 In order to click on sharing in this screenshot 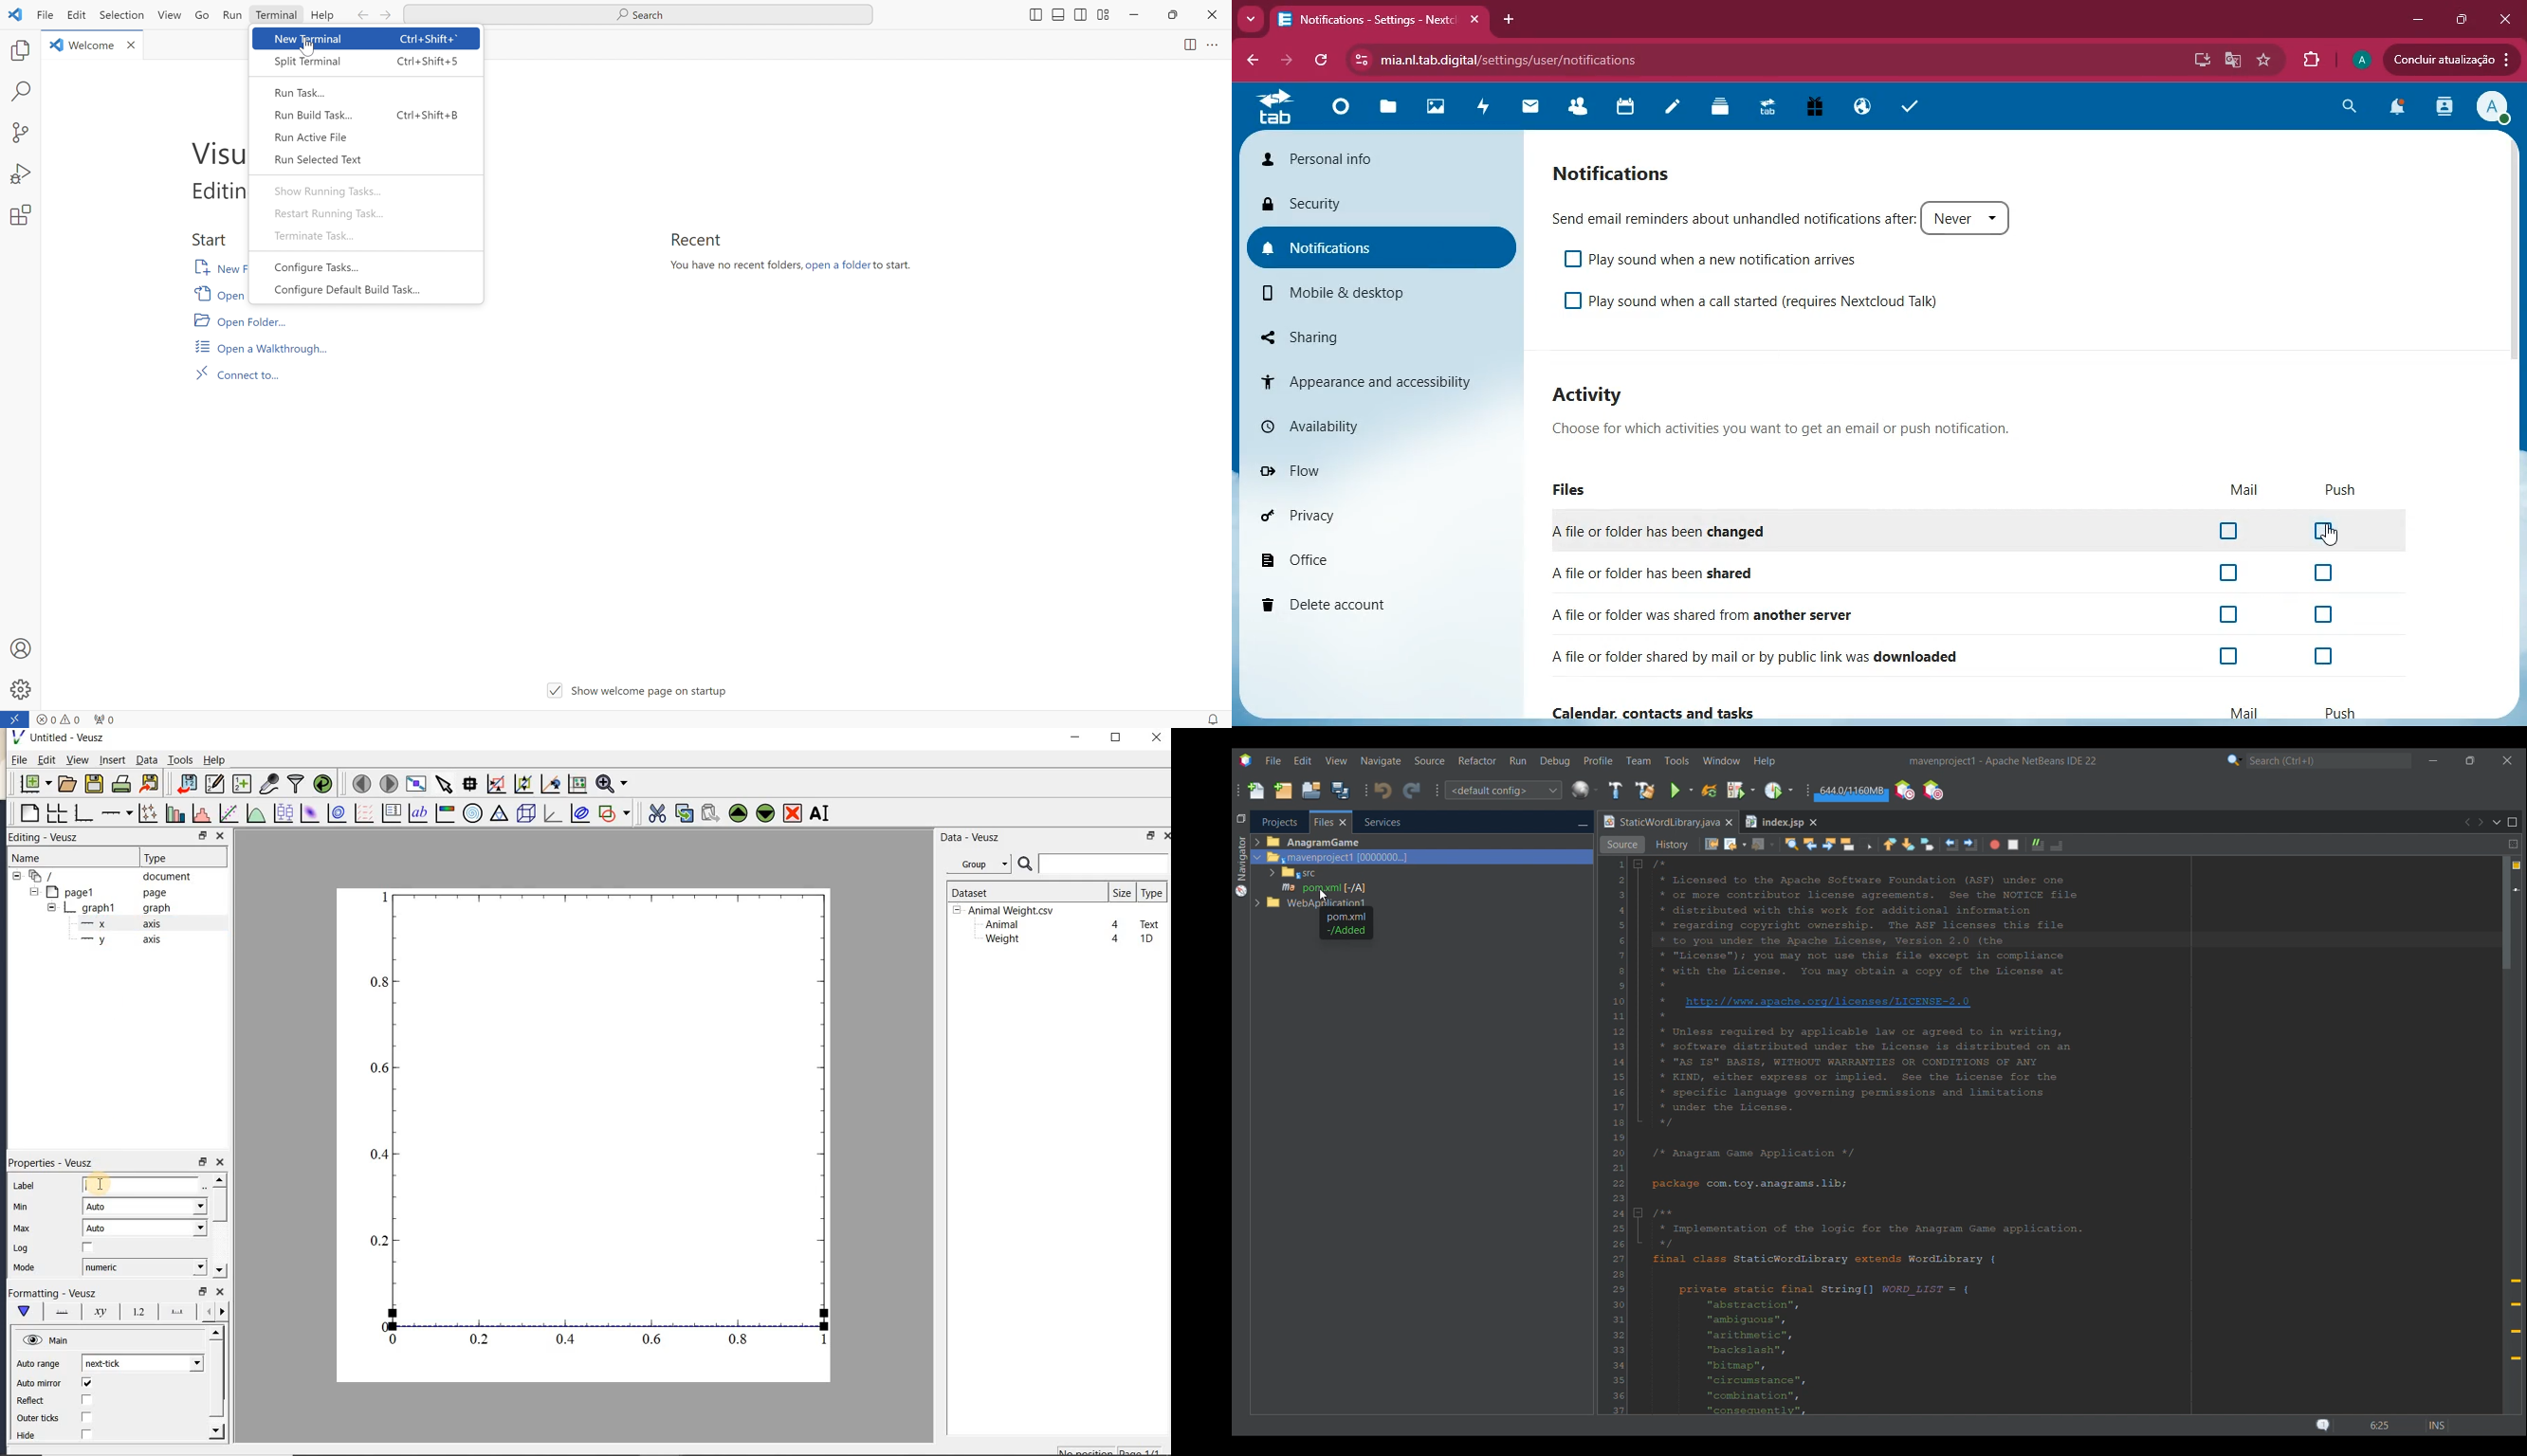, I will do `click(1354, 336)`.